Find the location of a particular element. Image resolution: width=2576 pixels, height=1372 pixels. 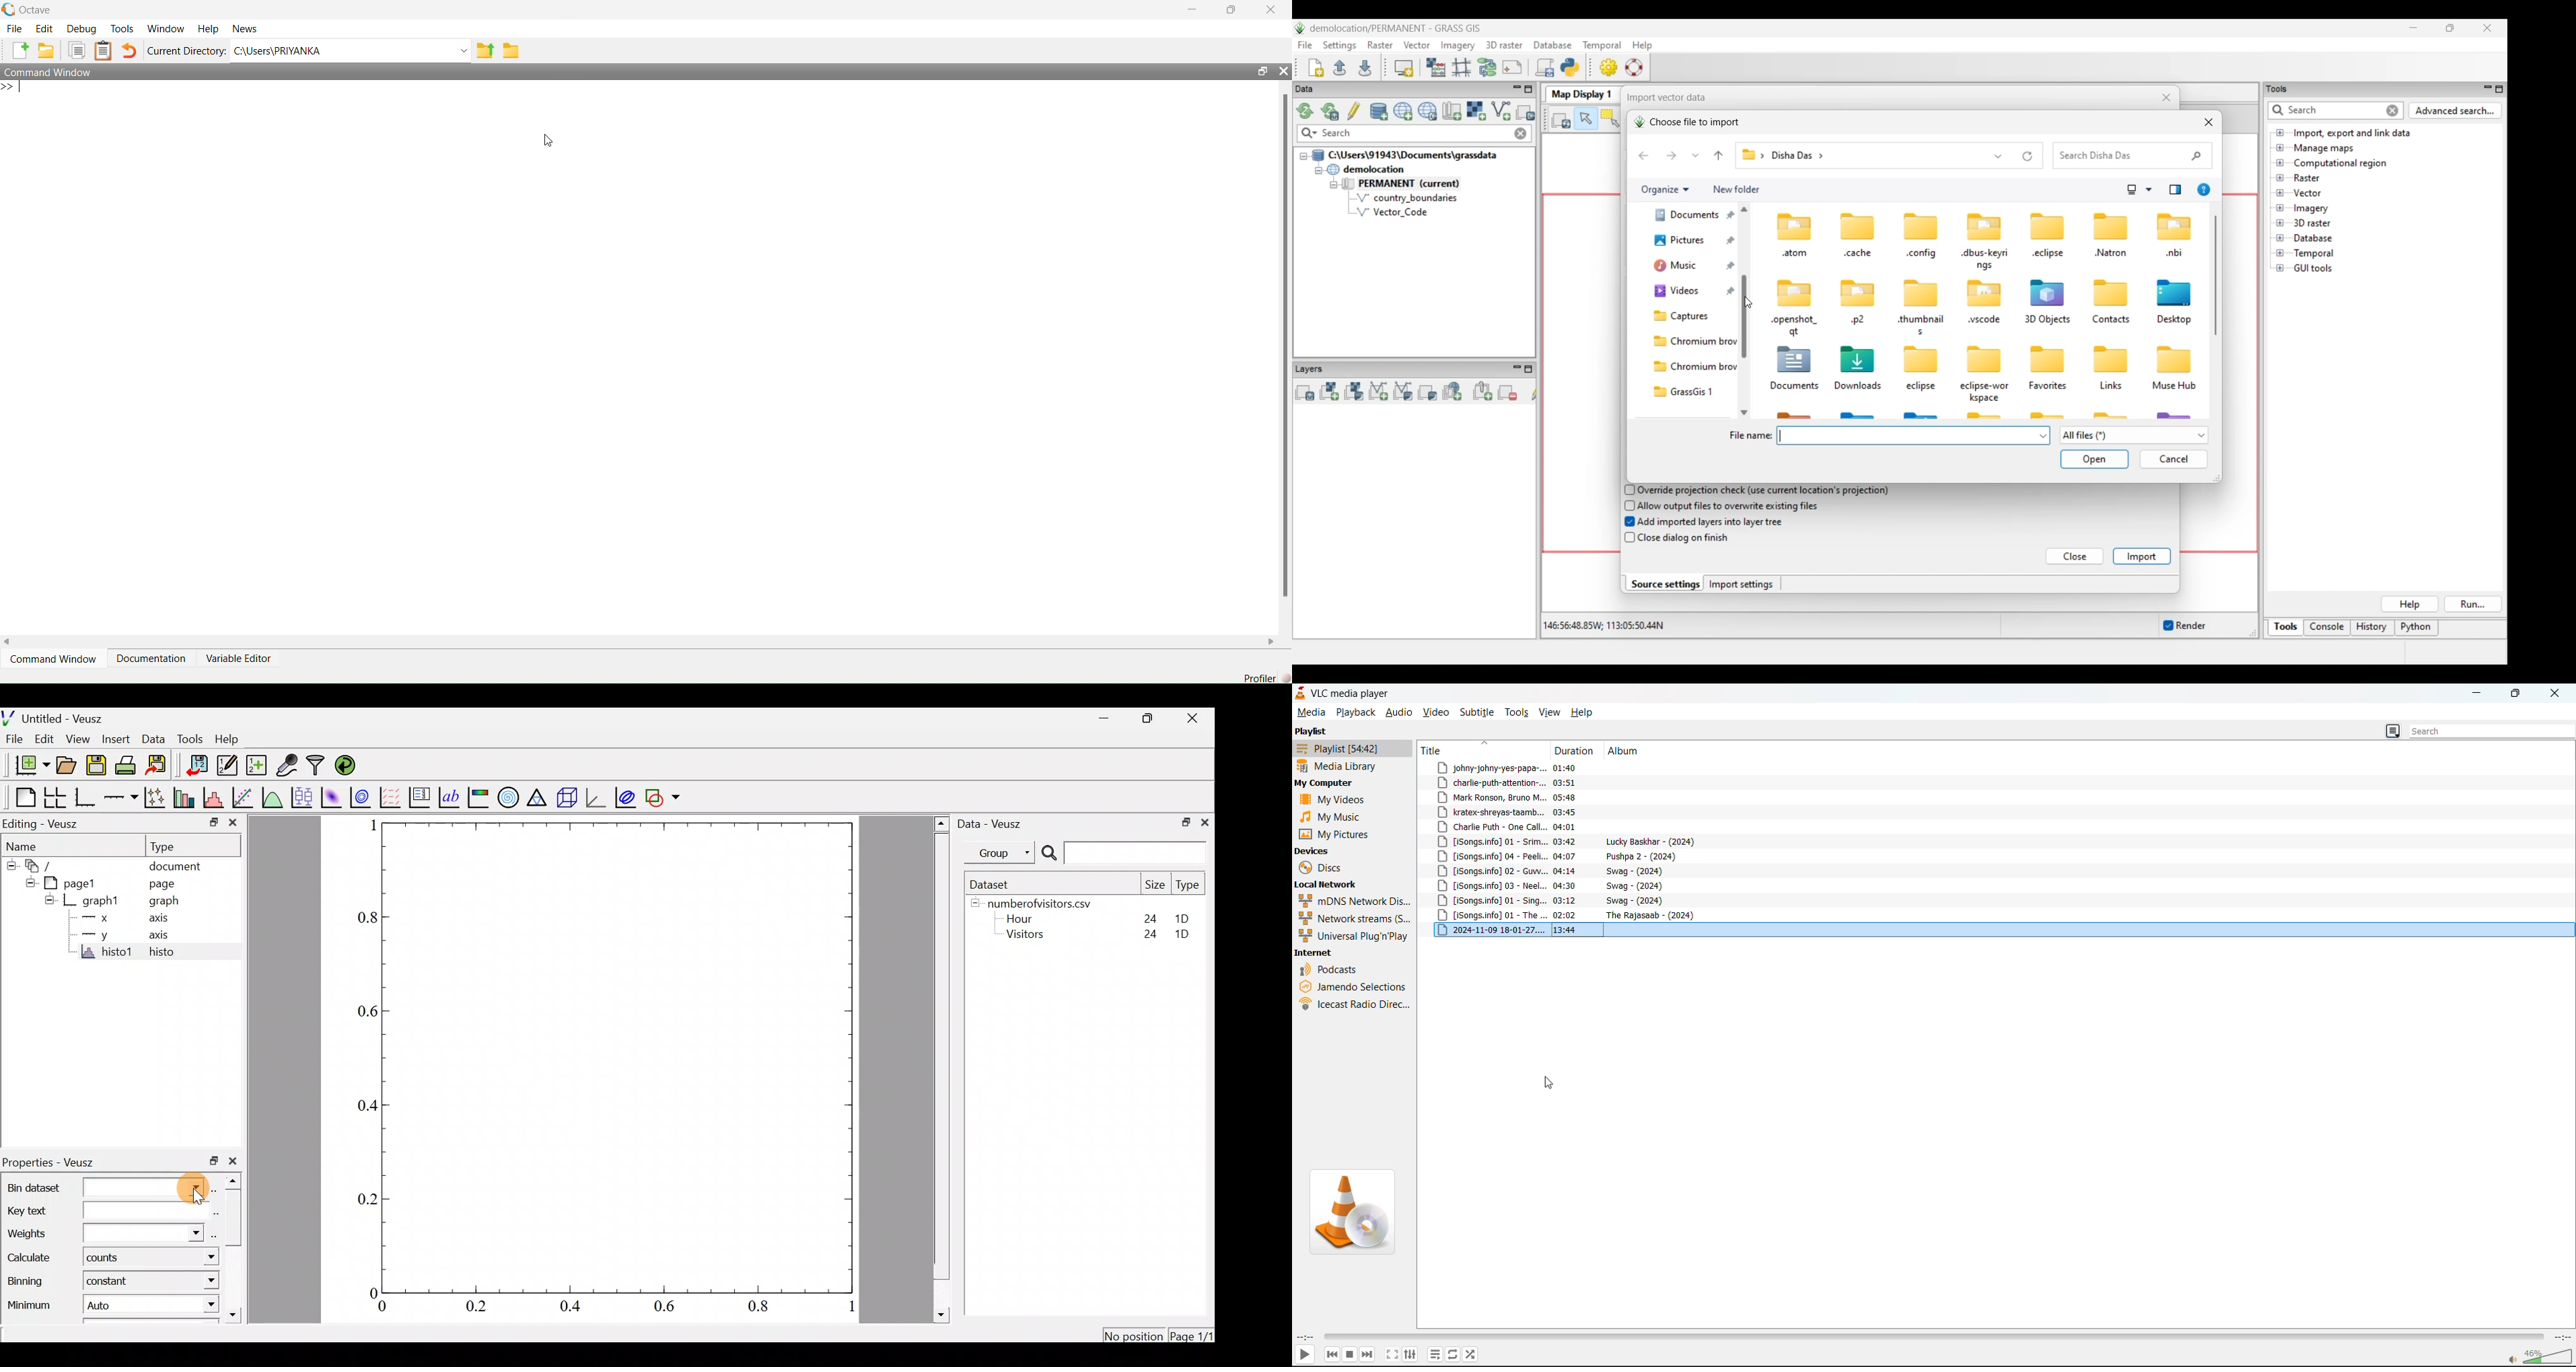

previous is located at coordinates (1329, 1352).